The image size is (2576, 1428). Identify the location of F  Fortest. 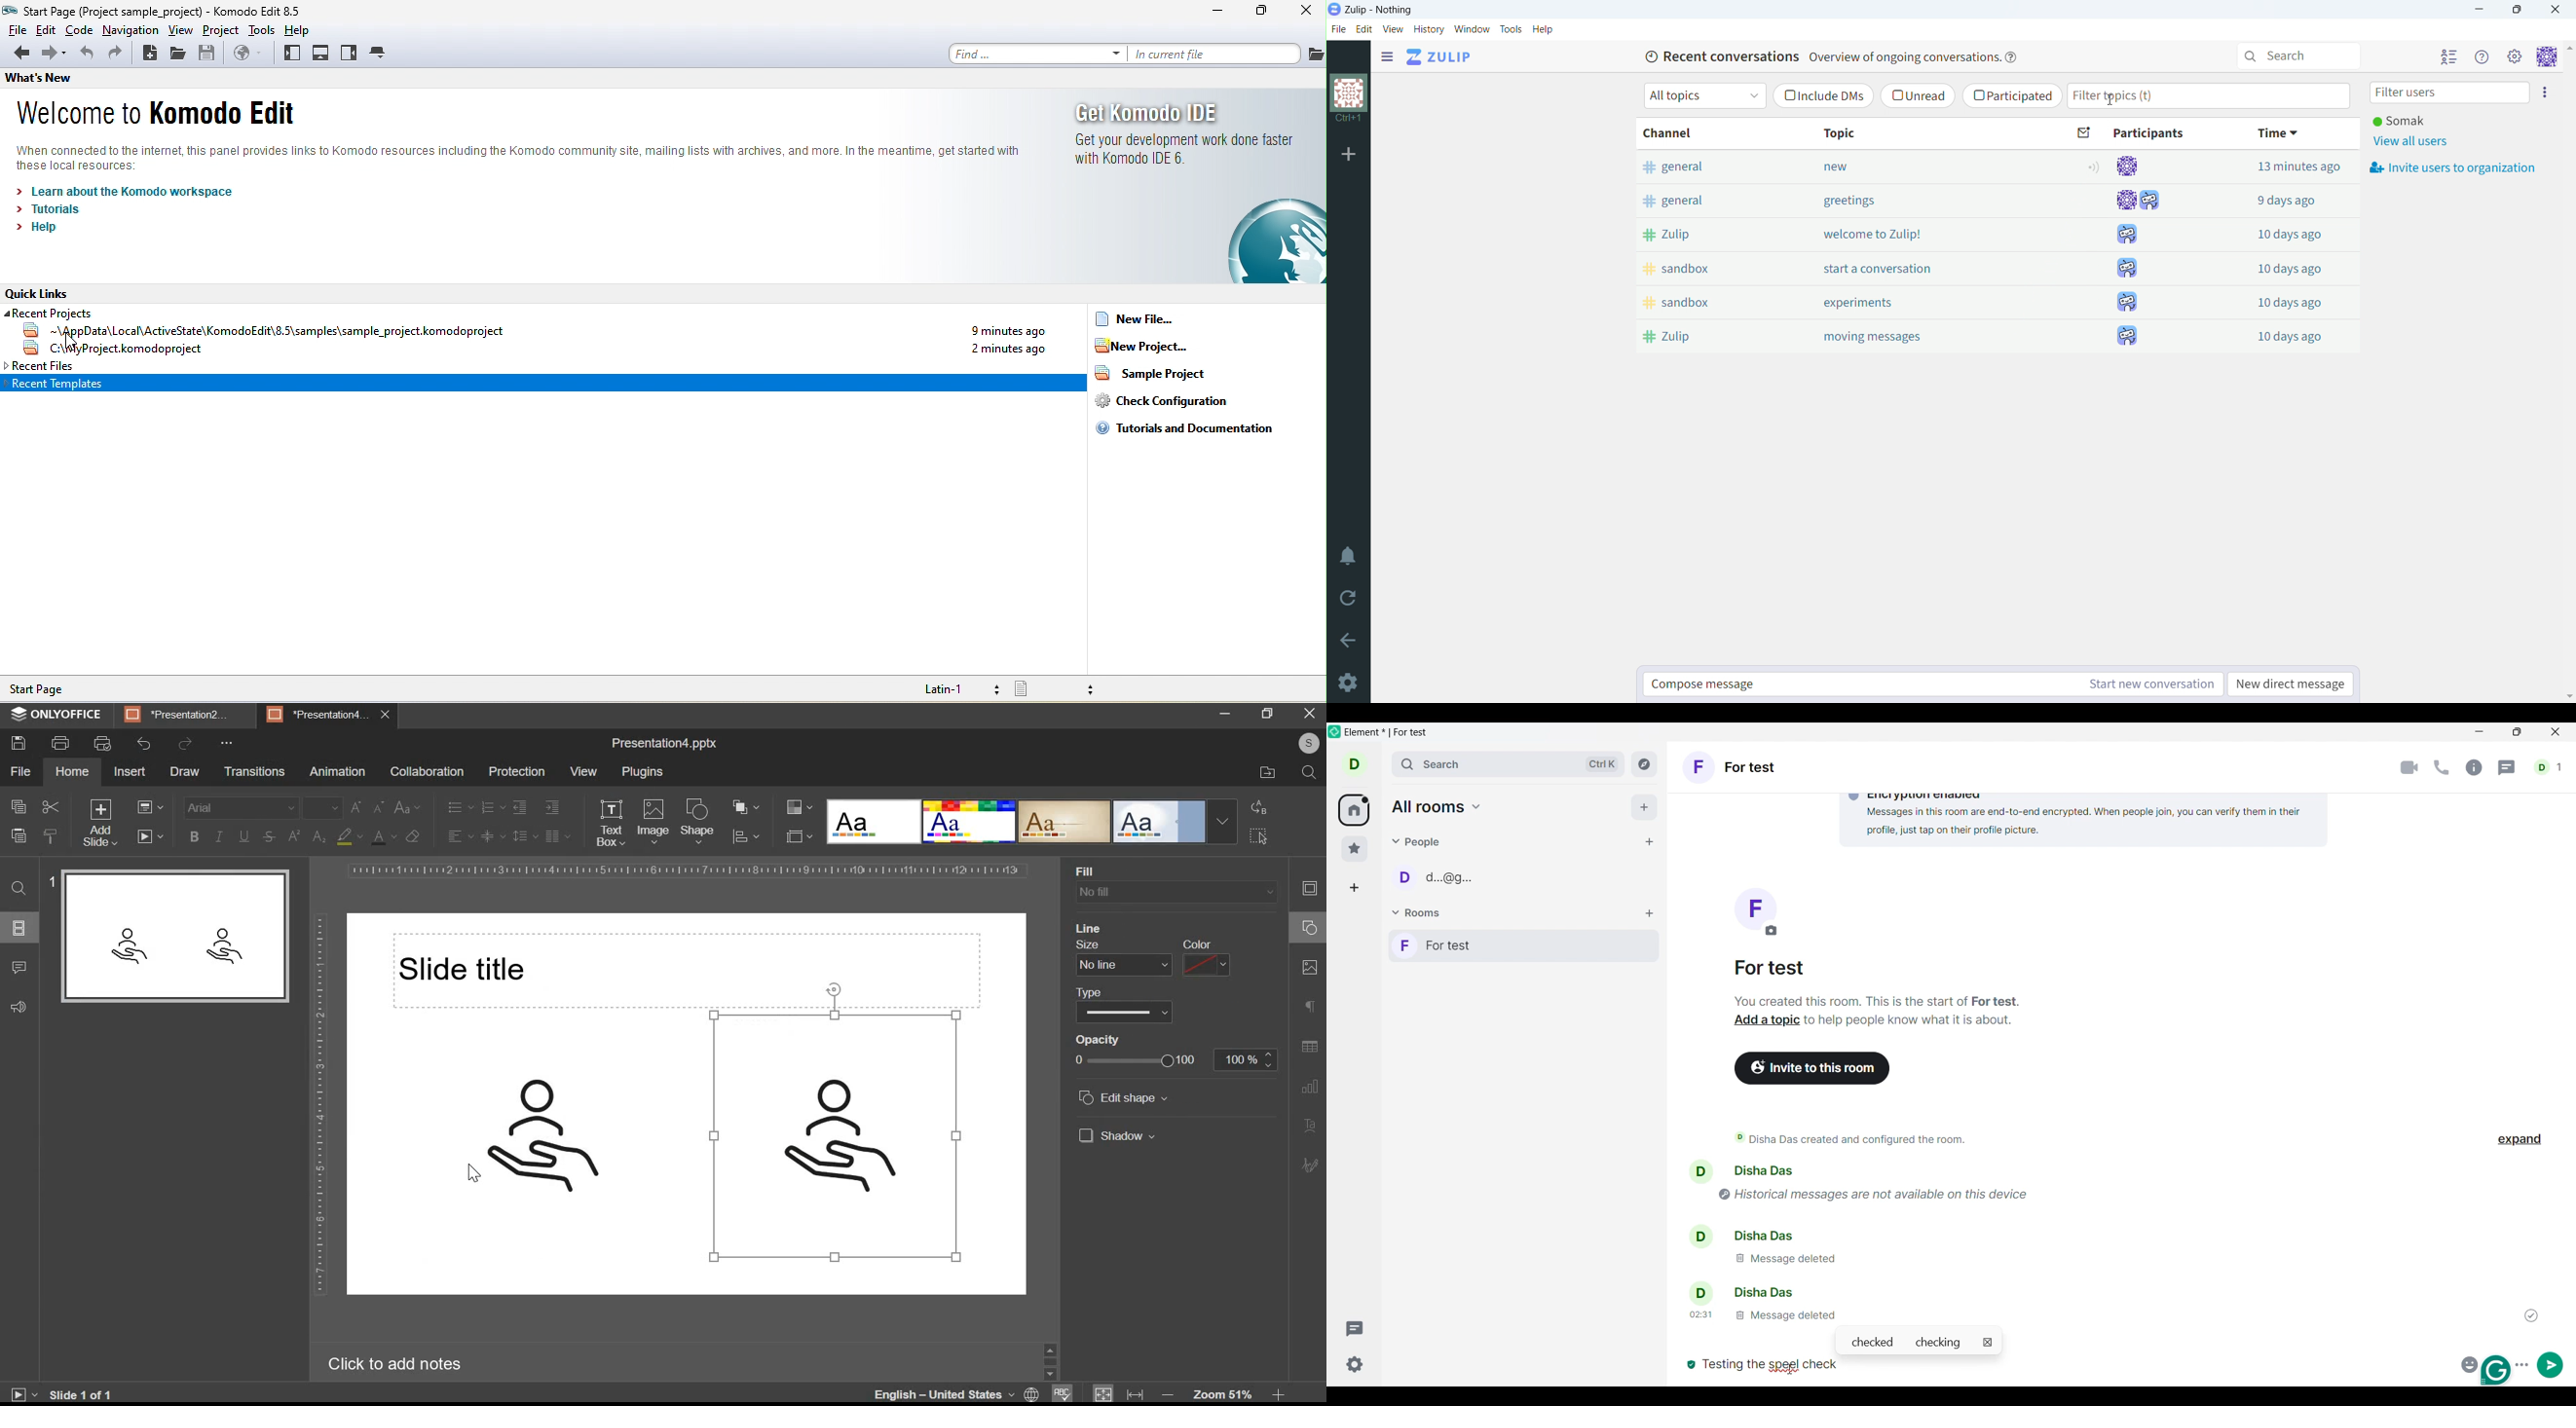
(1739, 770).